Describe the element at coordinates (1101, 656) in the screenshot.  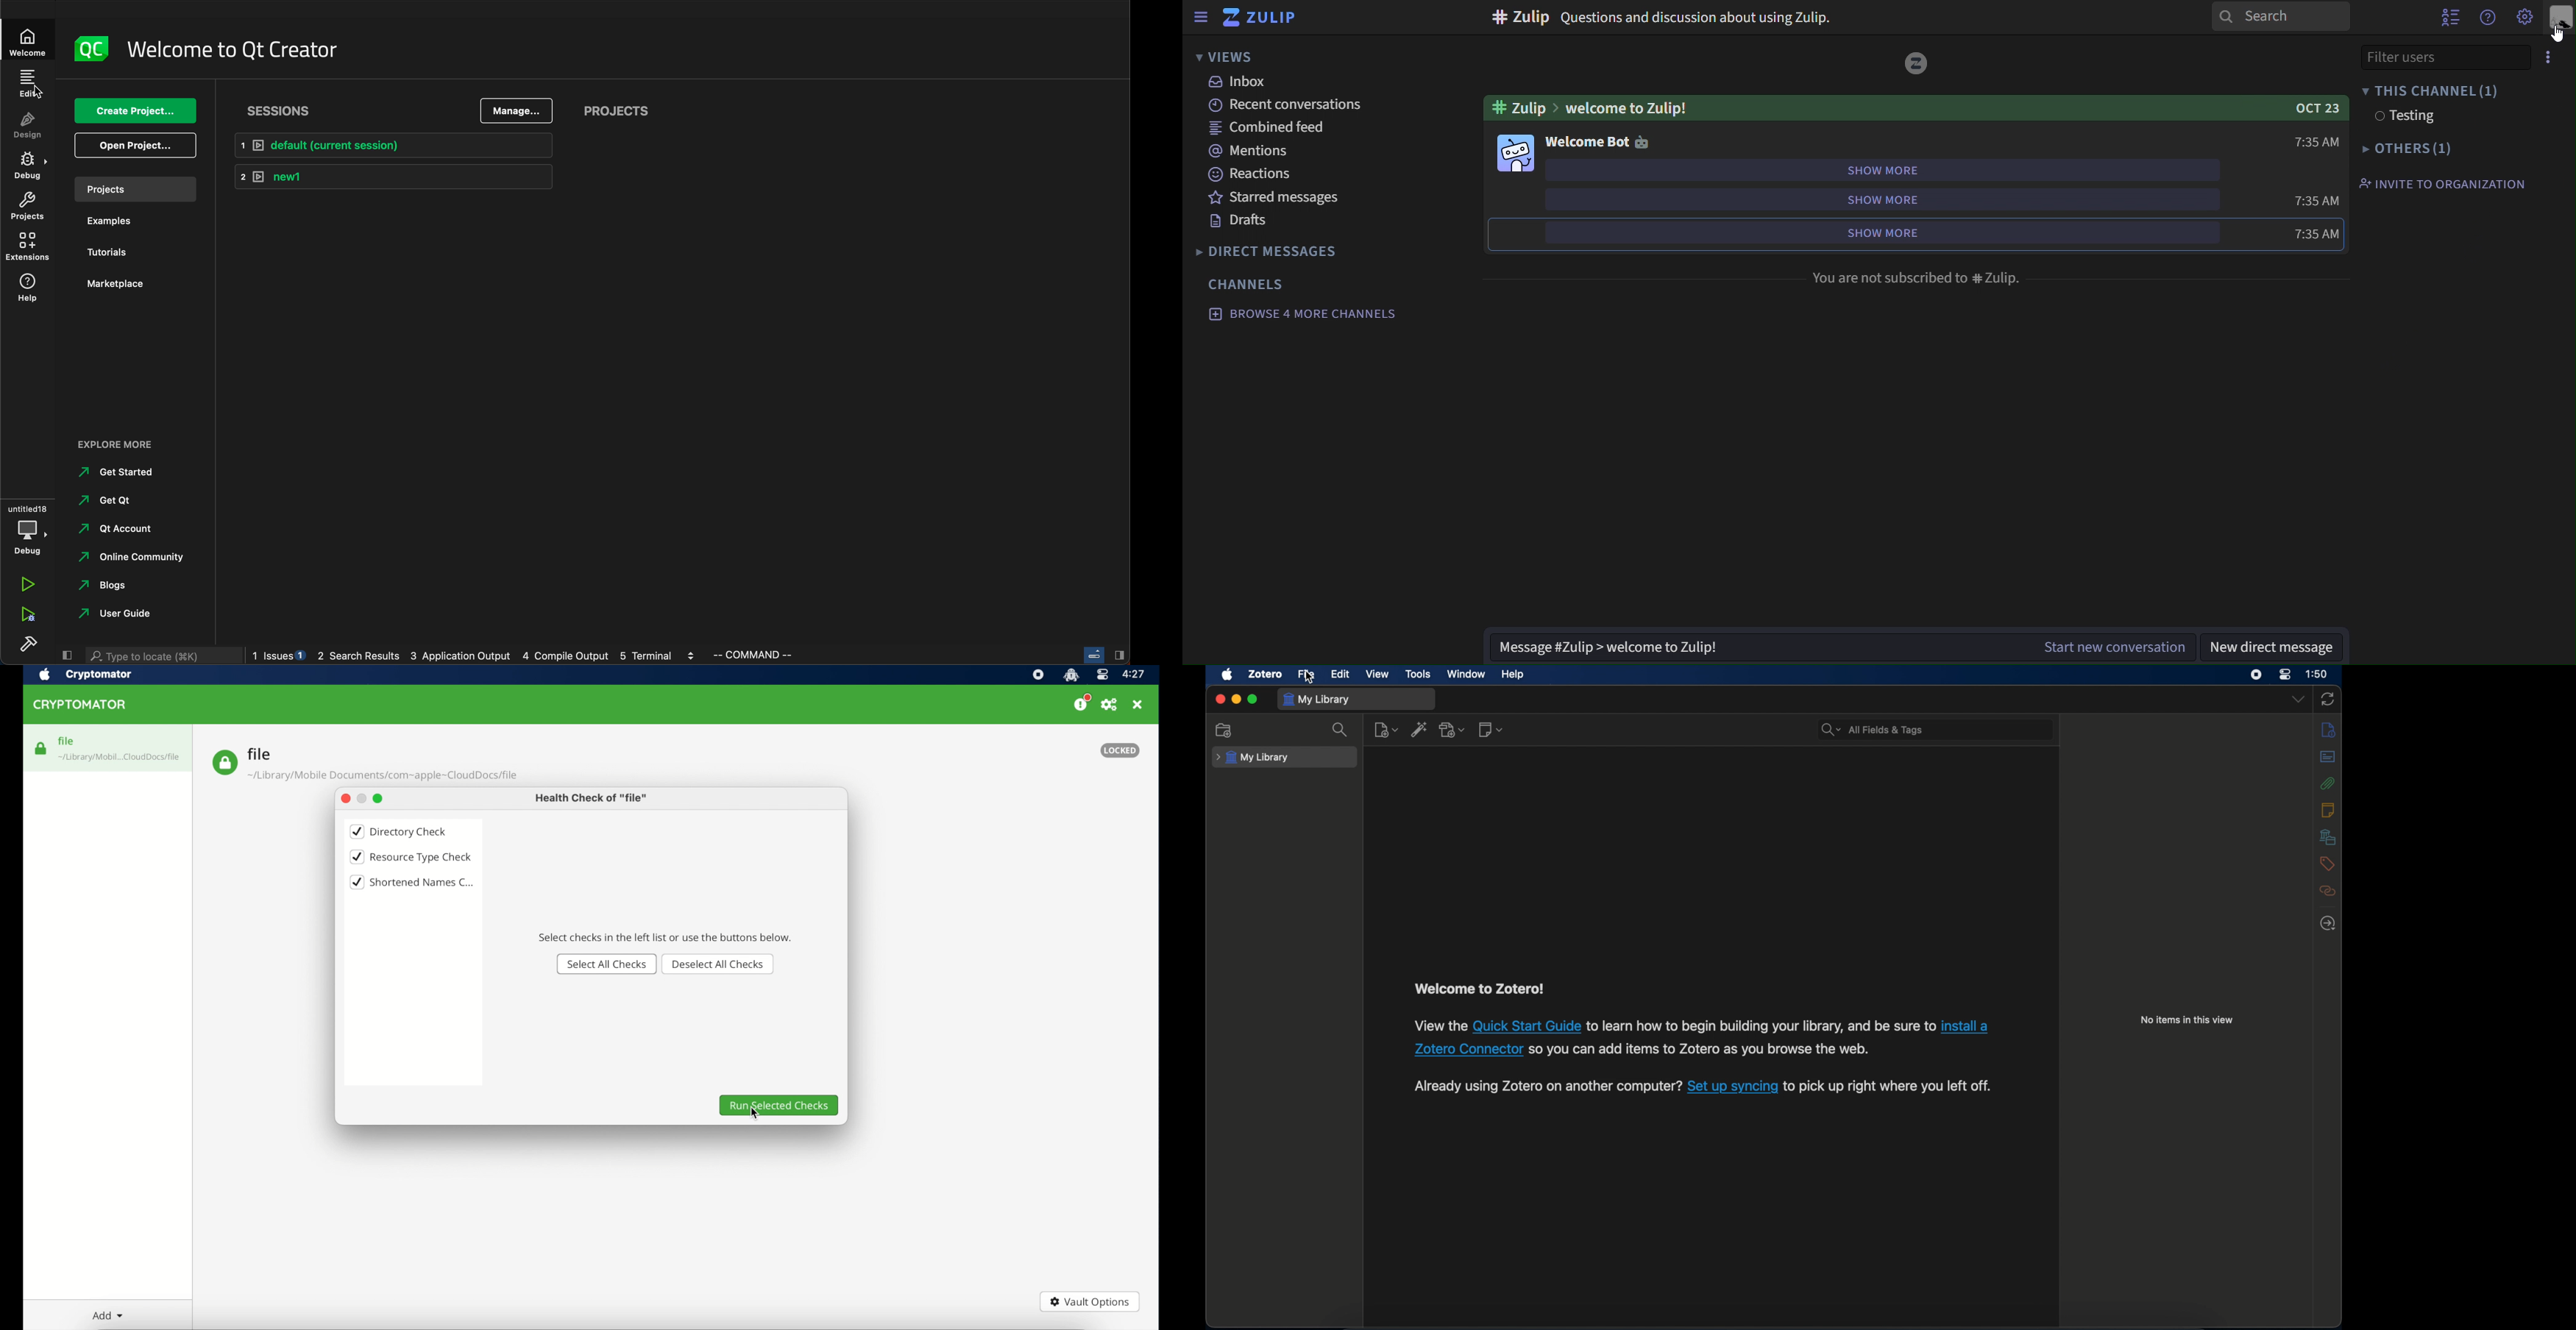
I see `close slide cursor` at that location.